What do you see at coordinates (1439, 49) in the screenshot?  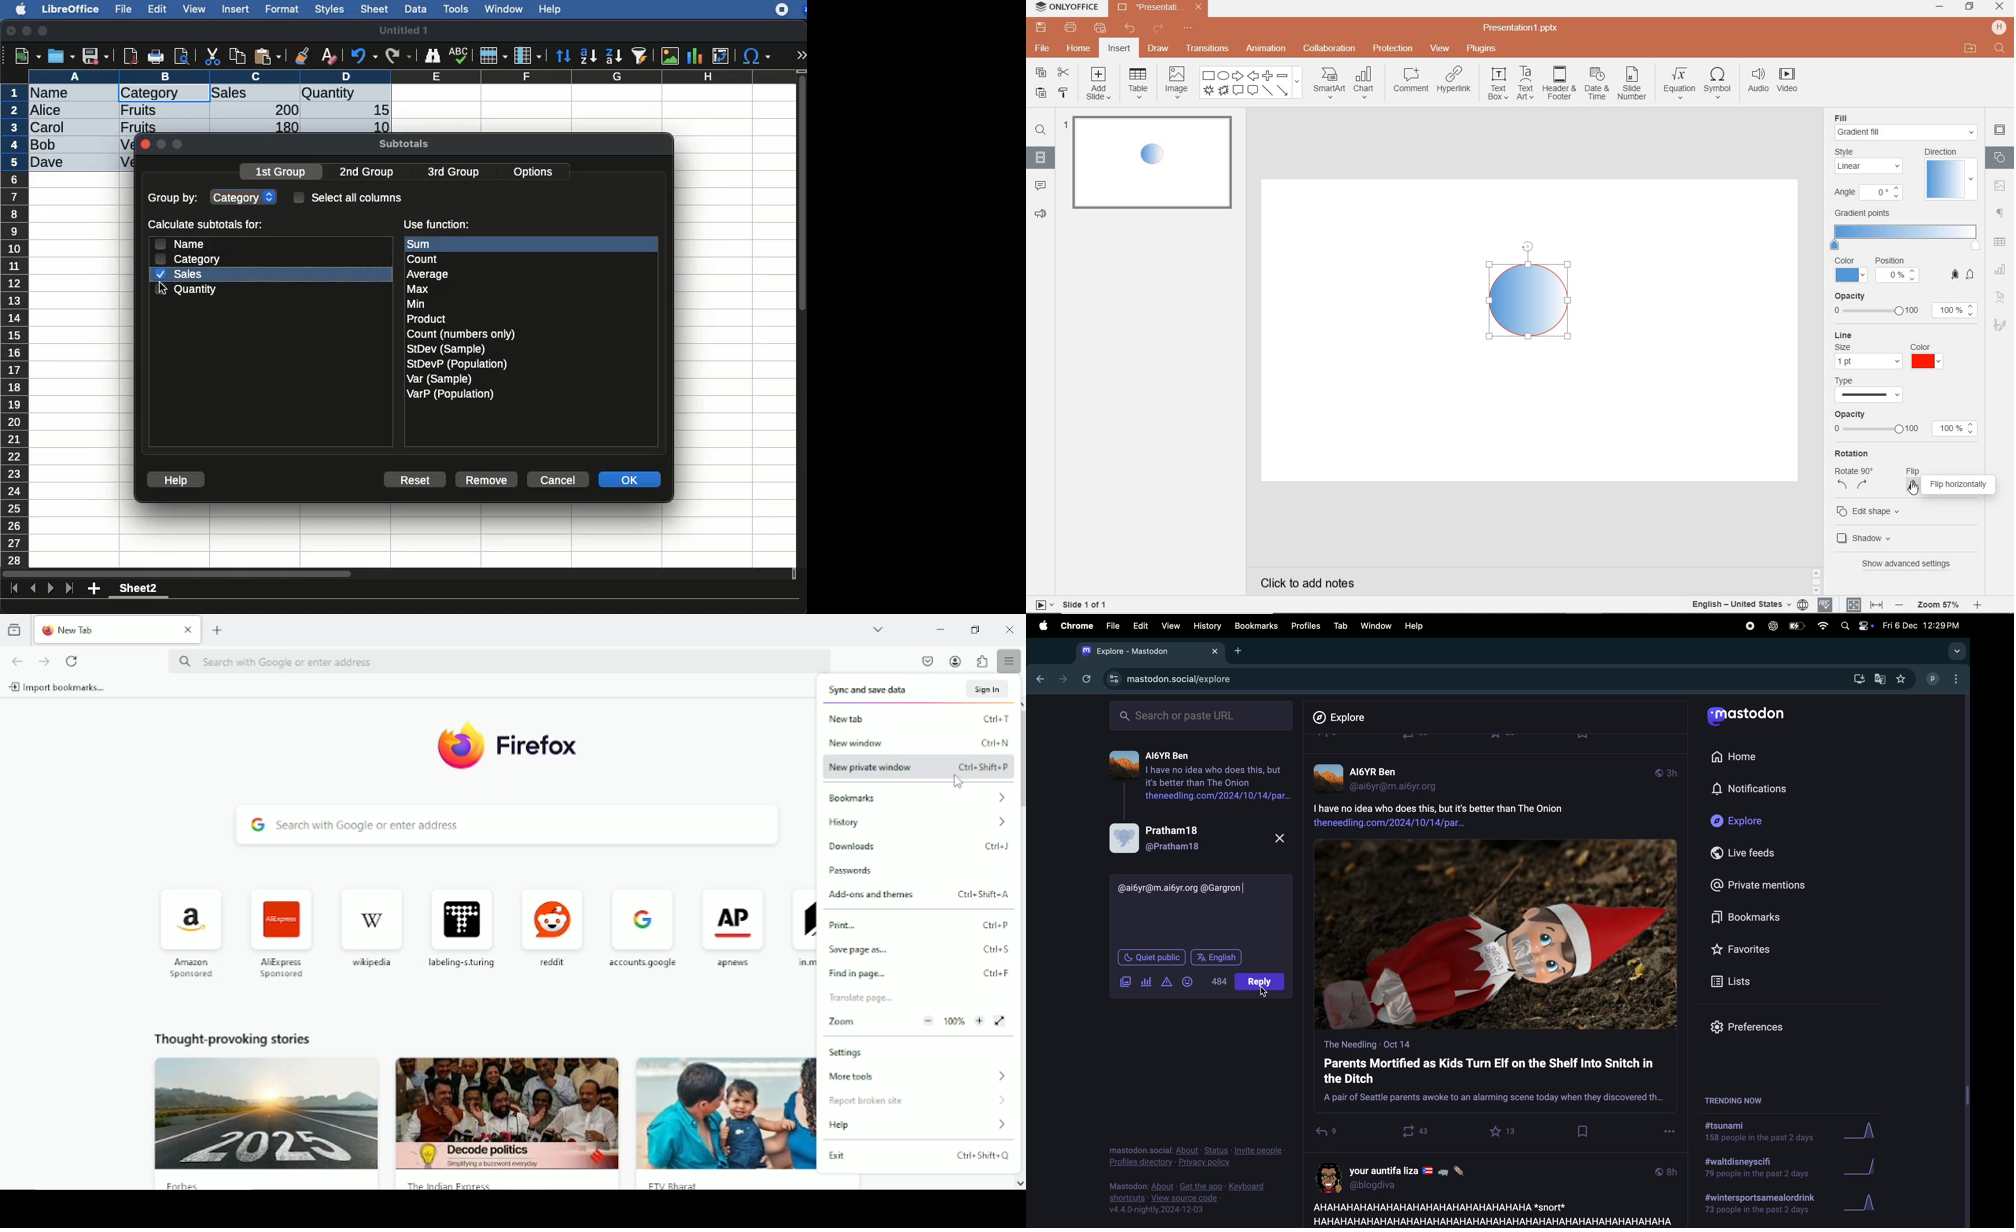 I see `view` at bounding box center [1439, 49].